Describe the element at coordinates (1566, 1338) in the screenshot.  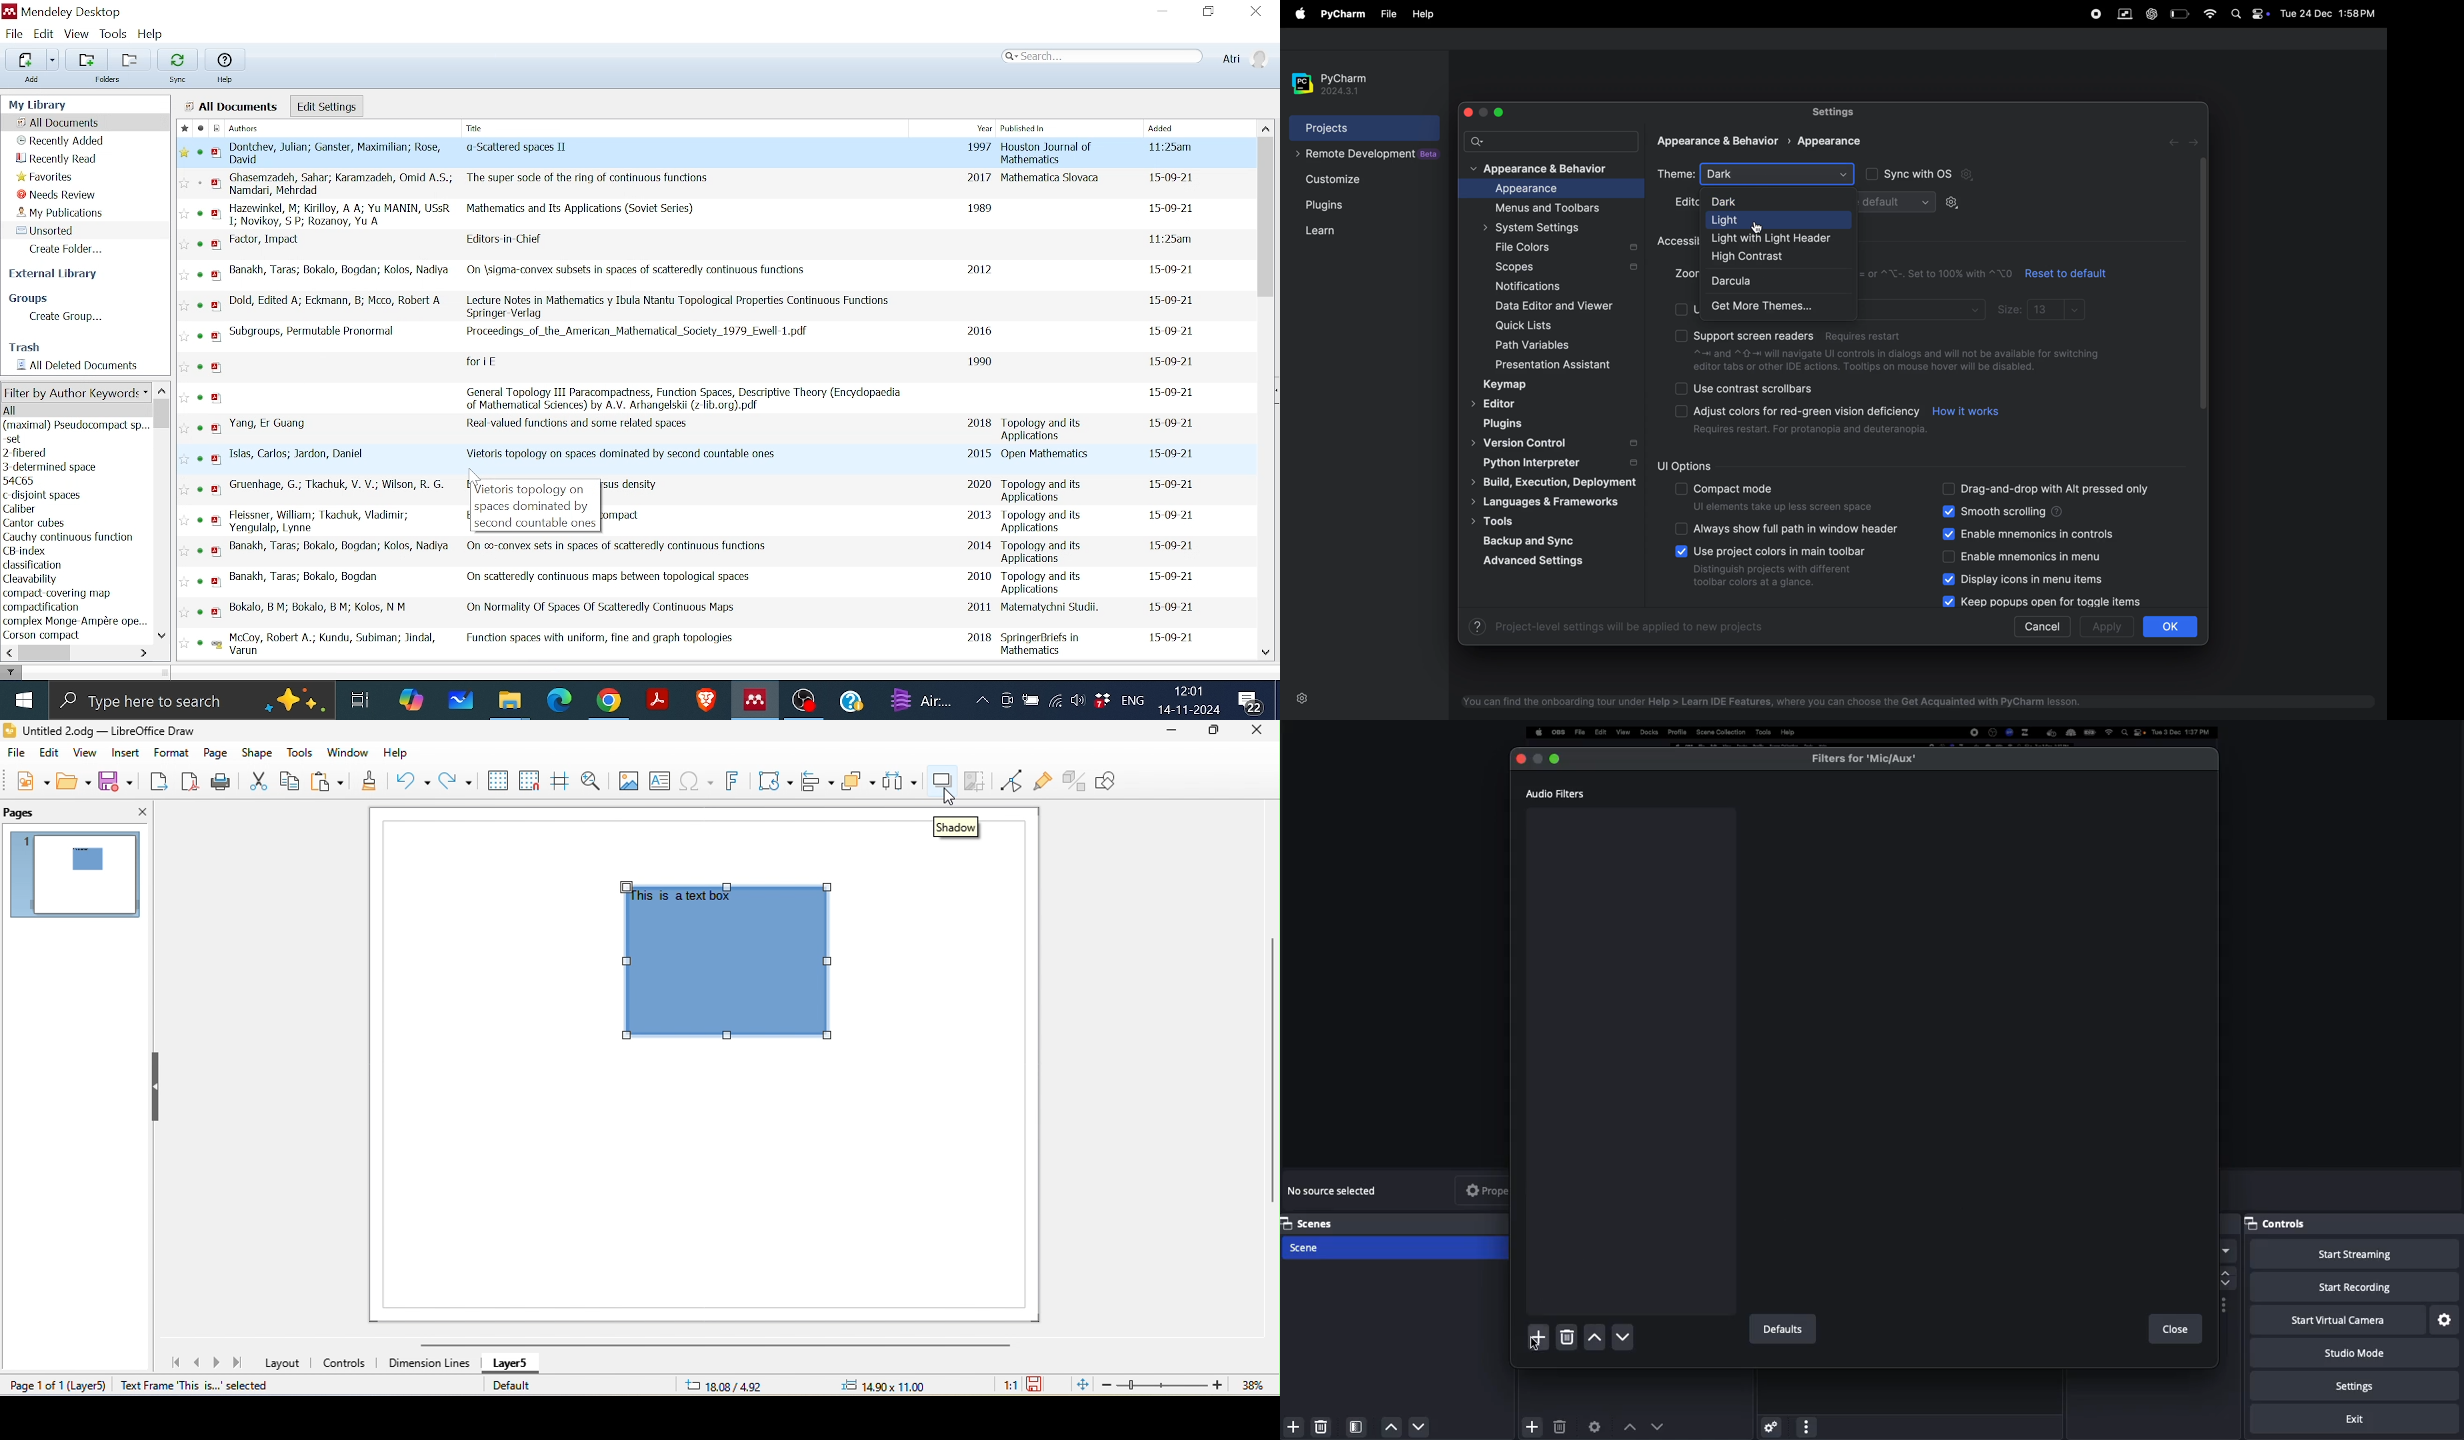
I see `Delete` at that location.